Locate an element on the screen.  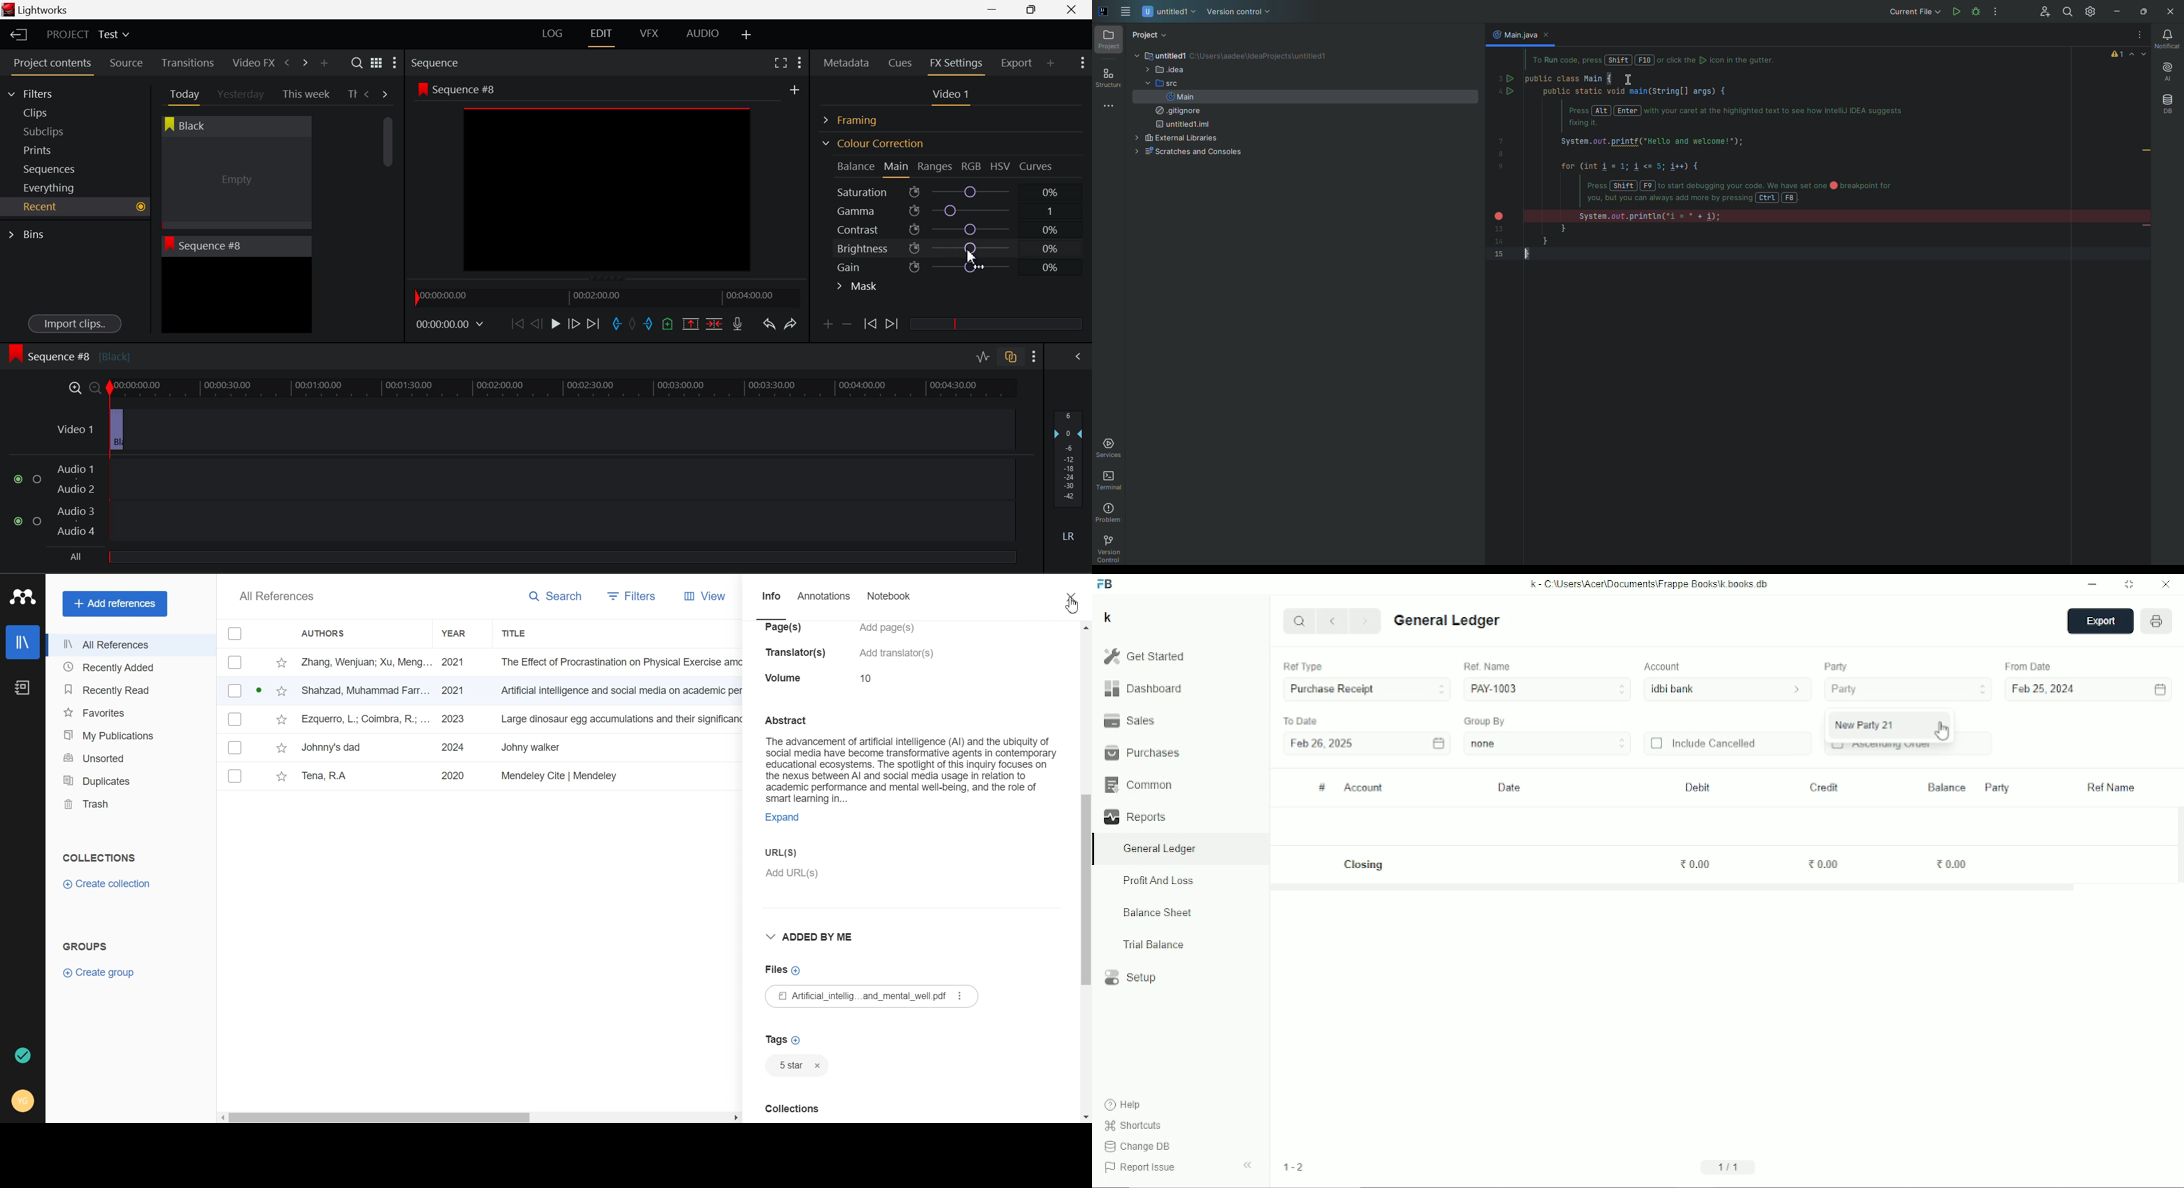
Reports is located at coordinates (1134, 817).